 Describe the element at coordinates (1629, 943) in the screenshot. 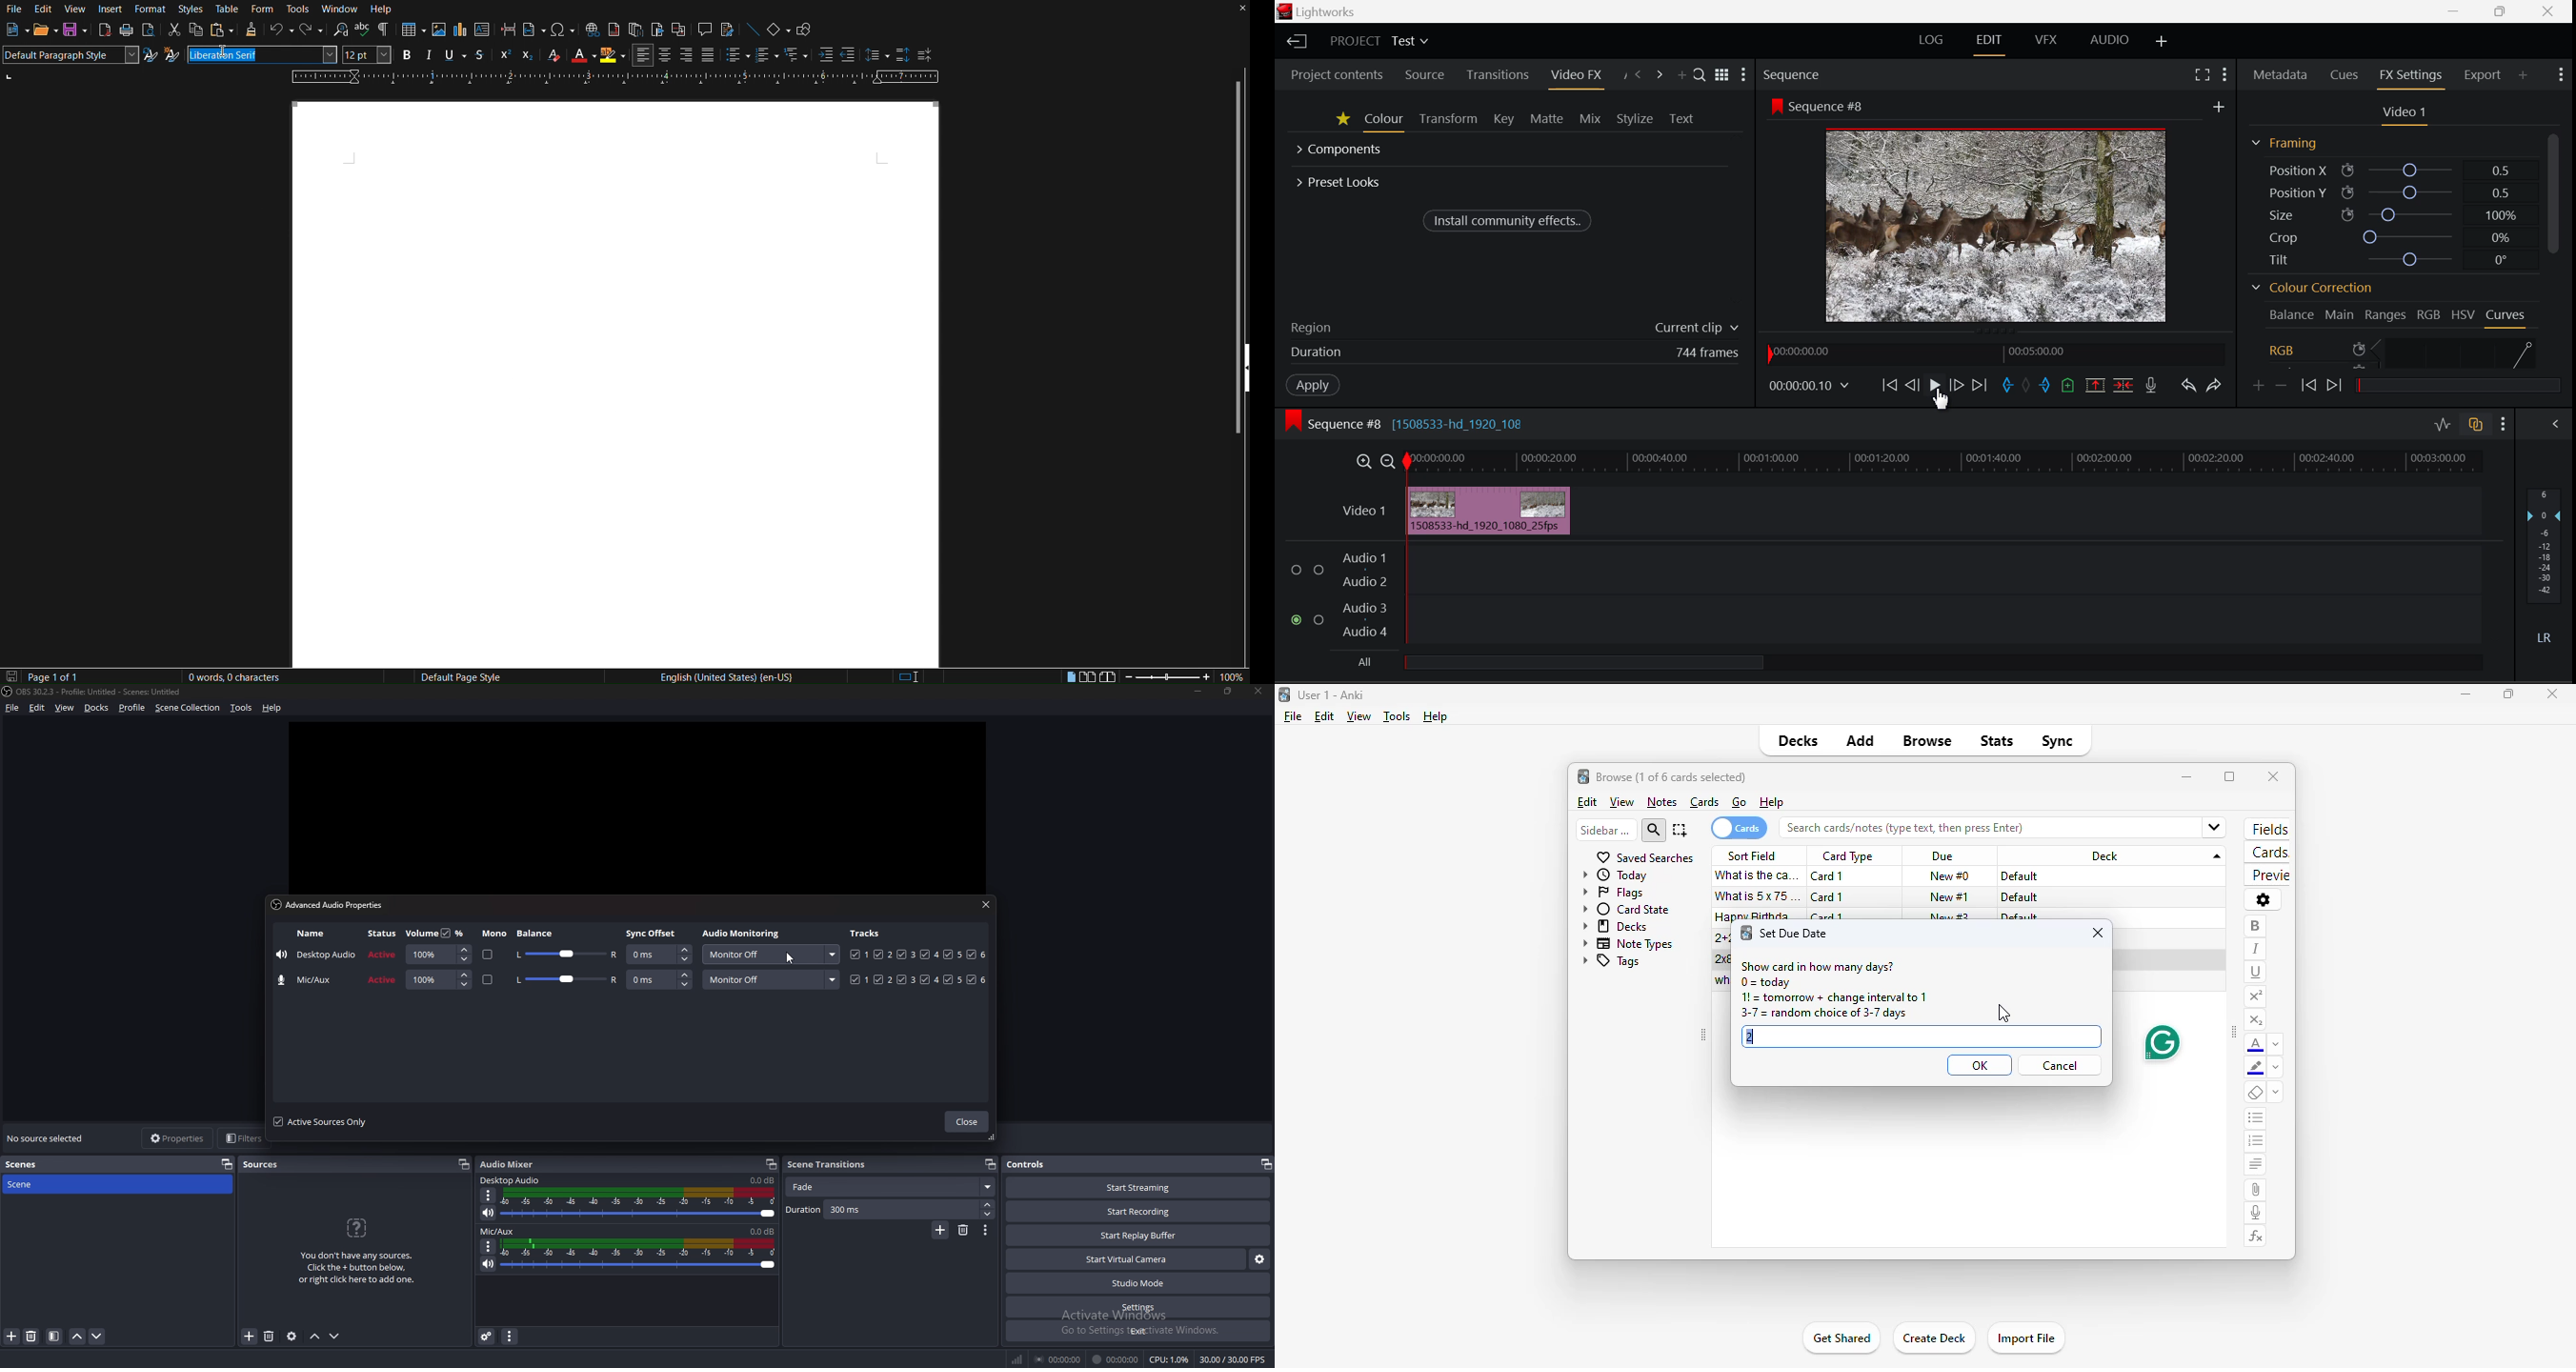

I see `note types` at that location.